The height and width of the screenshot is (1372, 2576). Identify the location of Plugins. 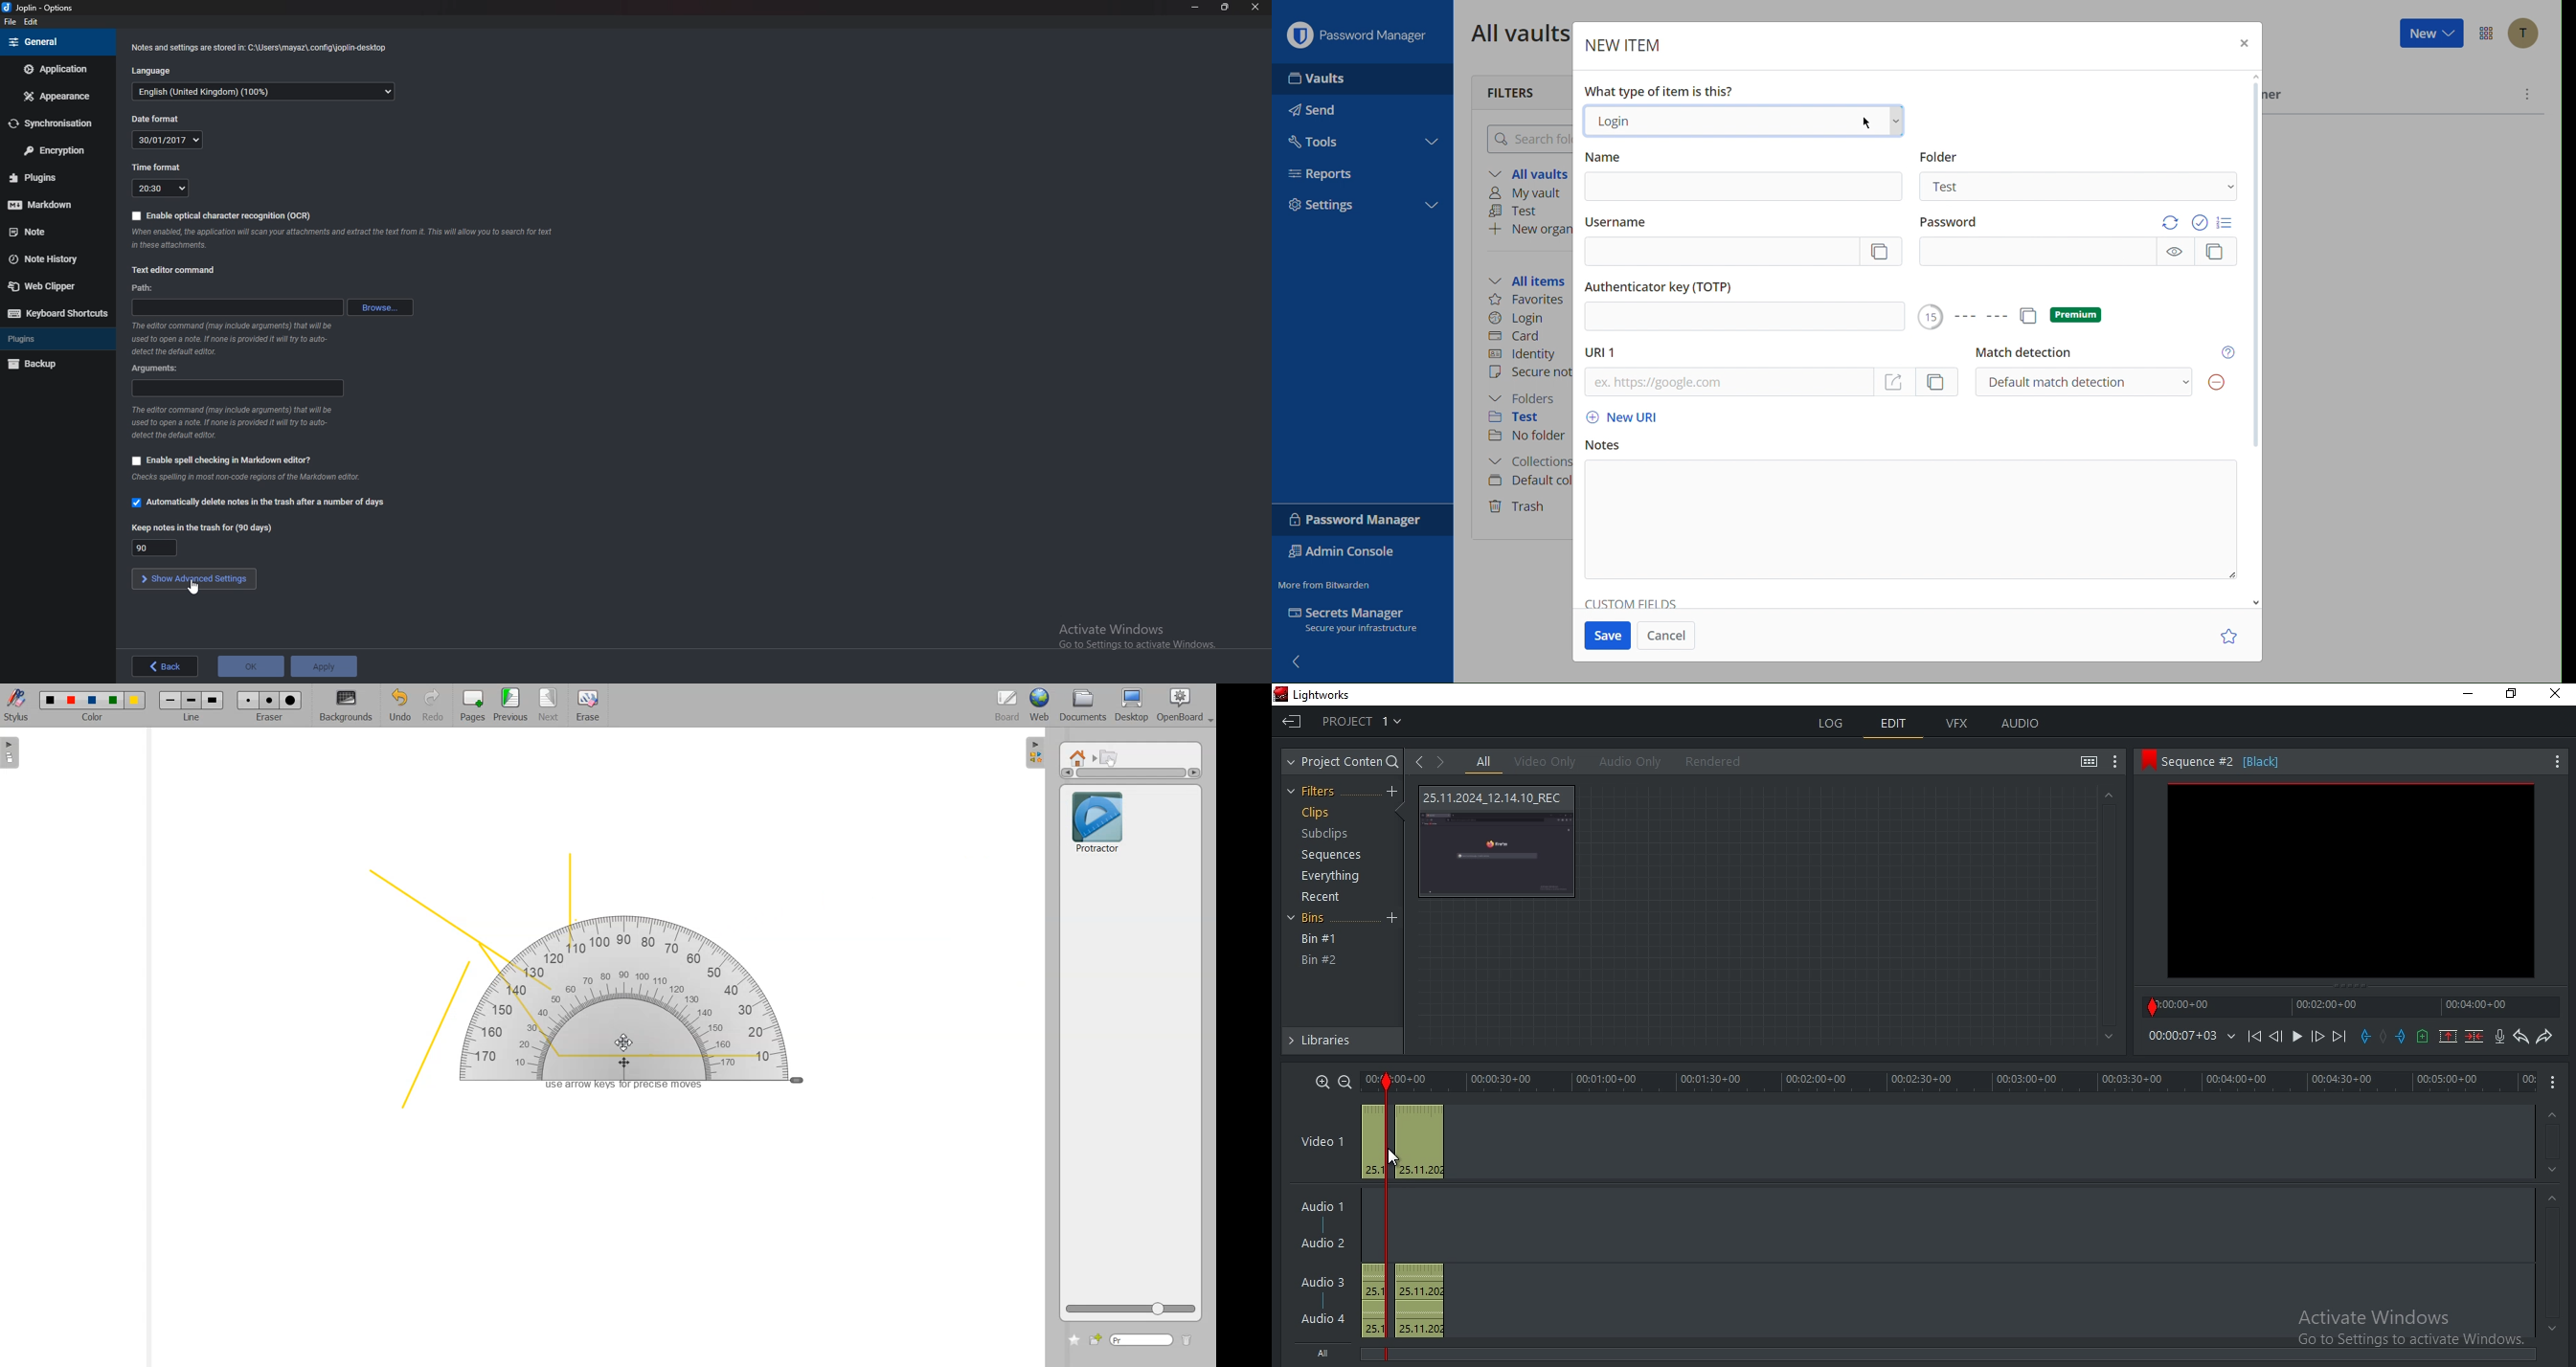
(40, 178).